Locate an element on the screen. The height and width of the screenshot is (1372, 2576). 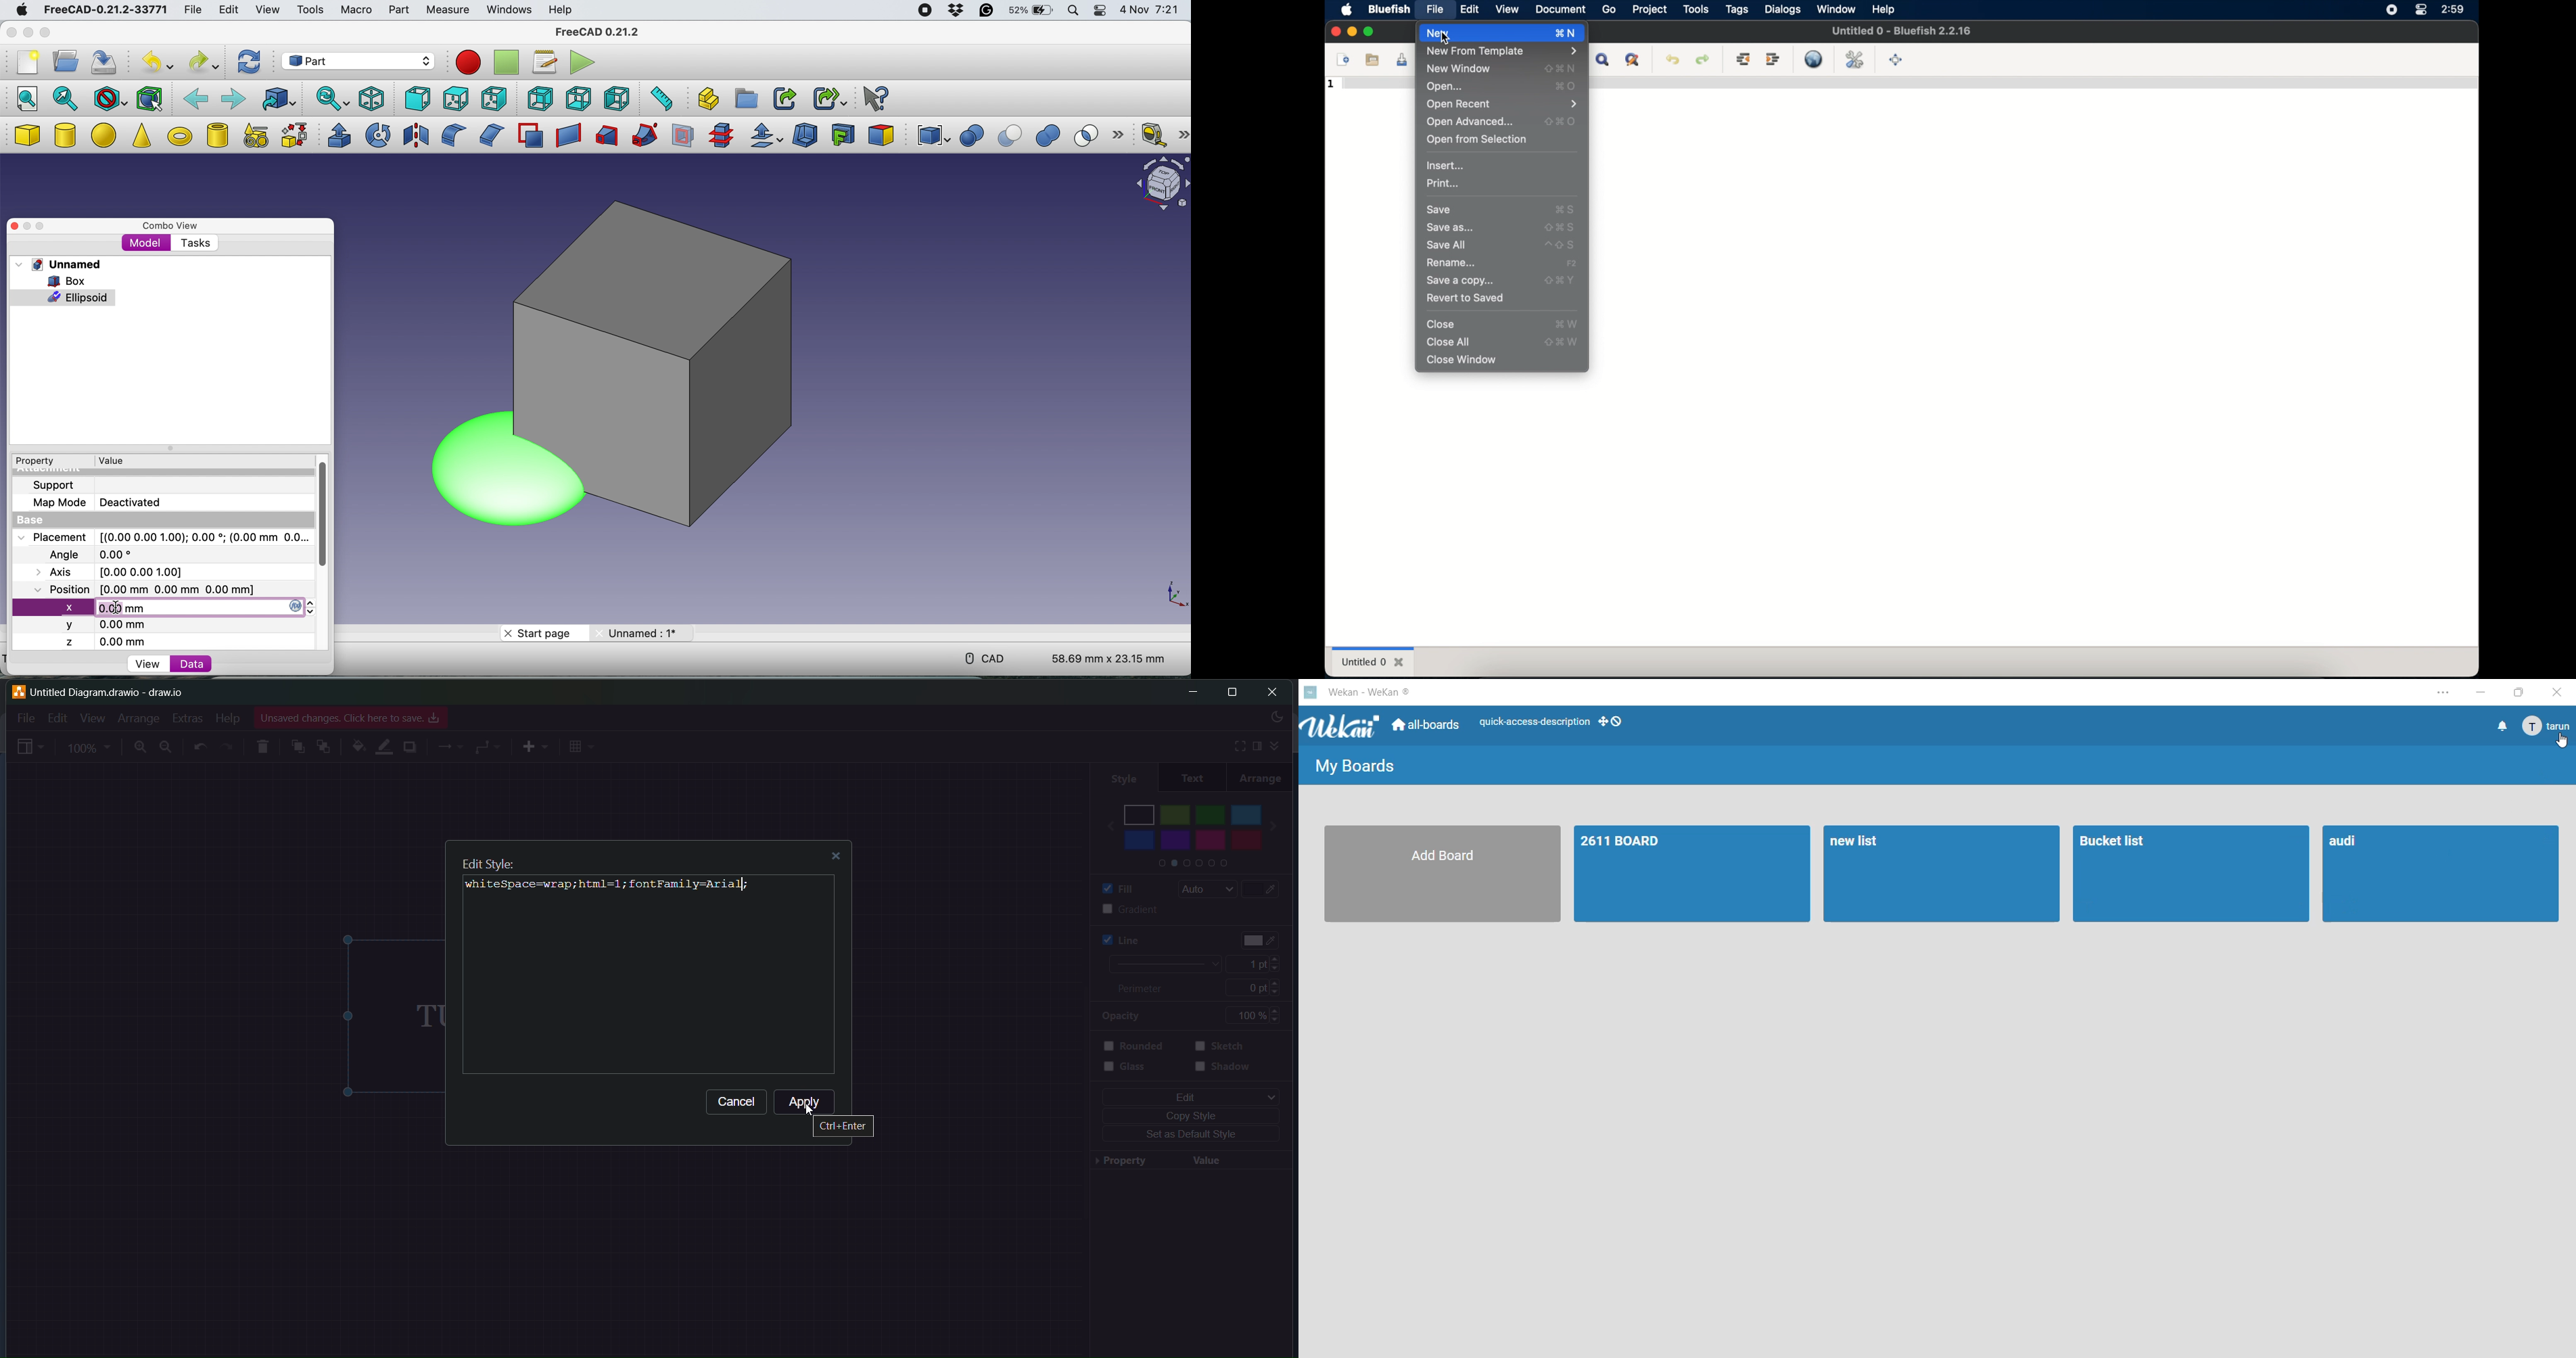
to back is located at coordinates (324, 748).